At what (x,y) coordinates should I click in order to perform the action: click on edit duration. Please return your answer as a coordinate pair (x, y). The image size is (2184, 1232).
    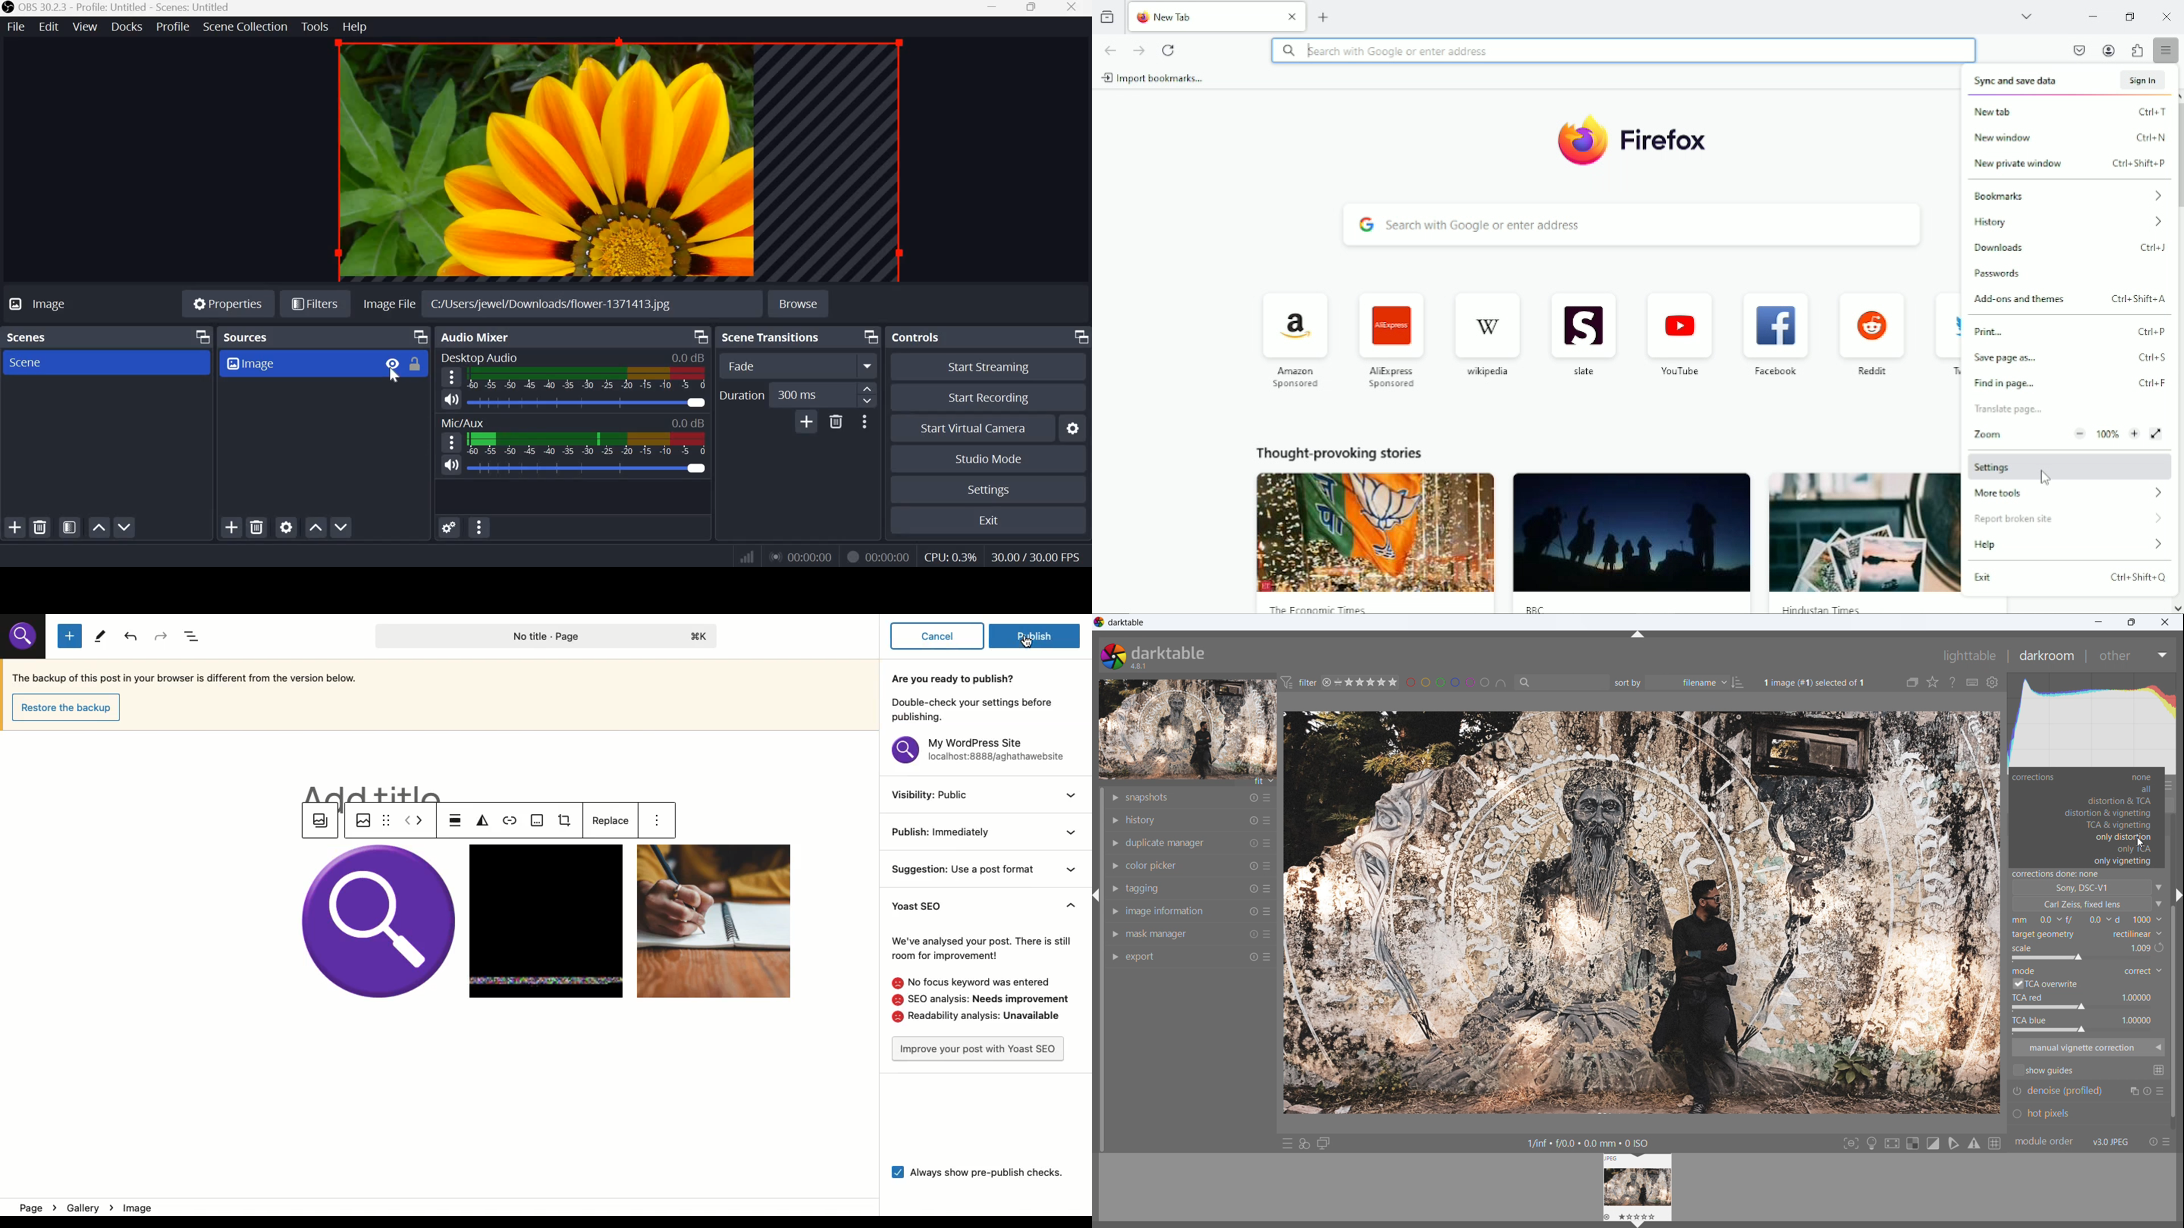
    Looking at the image, I should click on (807, 395).